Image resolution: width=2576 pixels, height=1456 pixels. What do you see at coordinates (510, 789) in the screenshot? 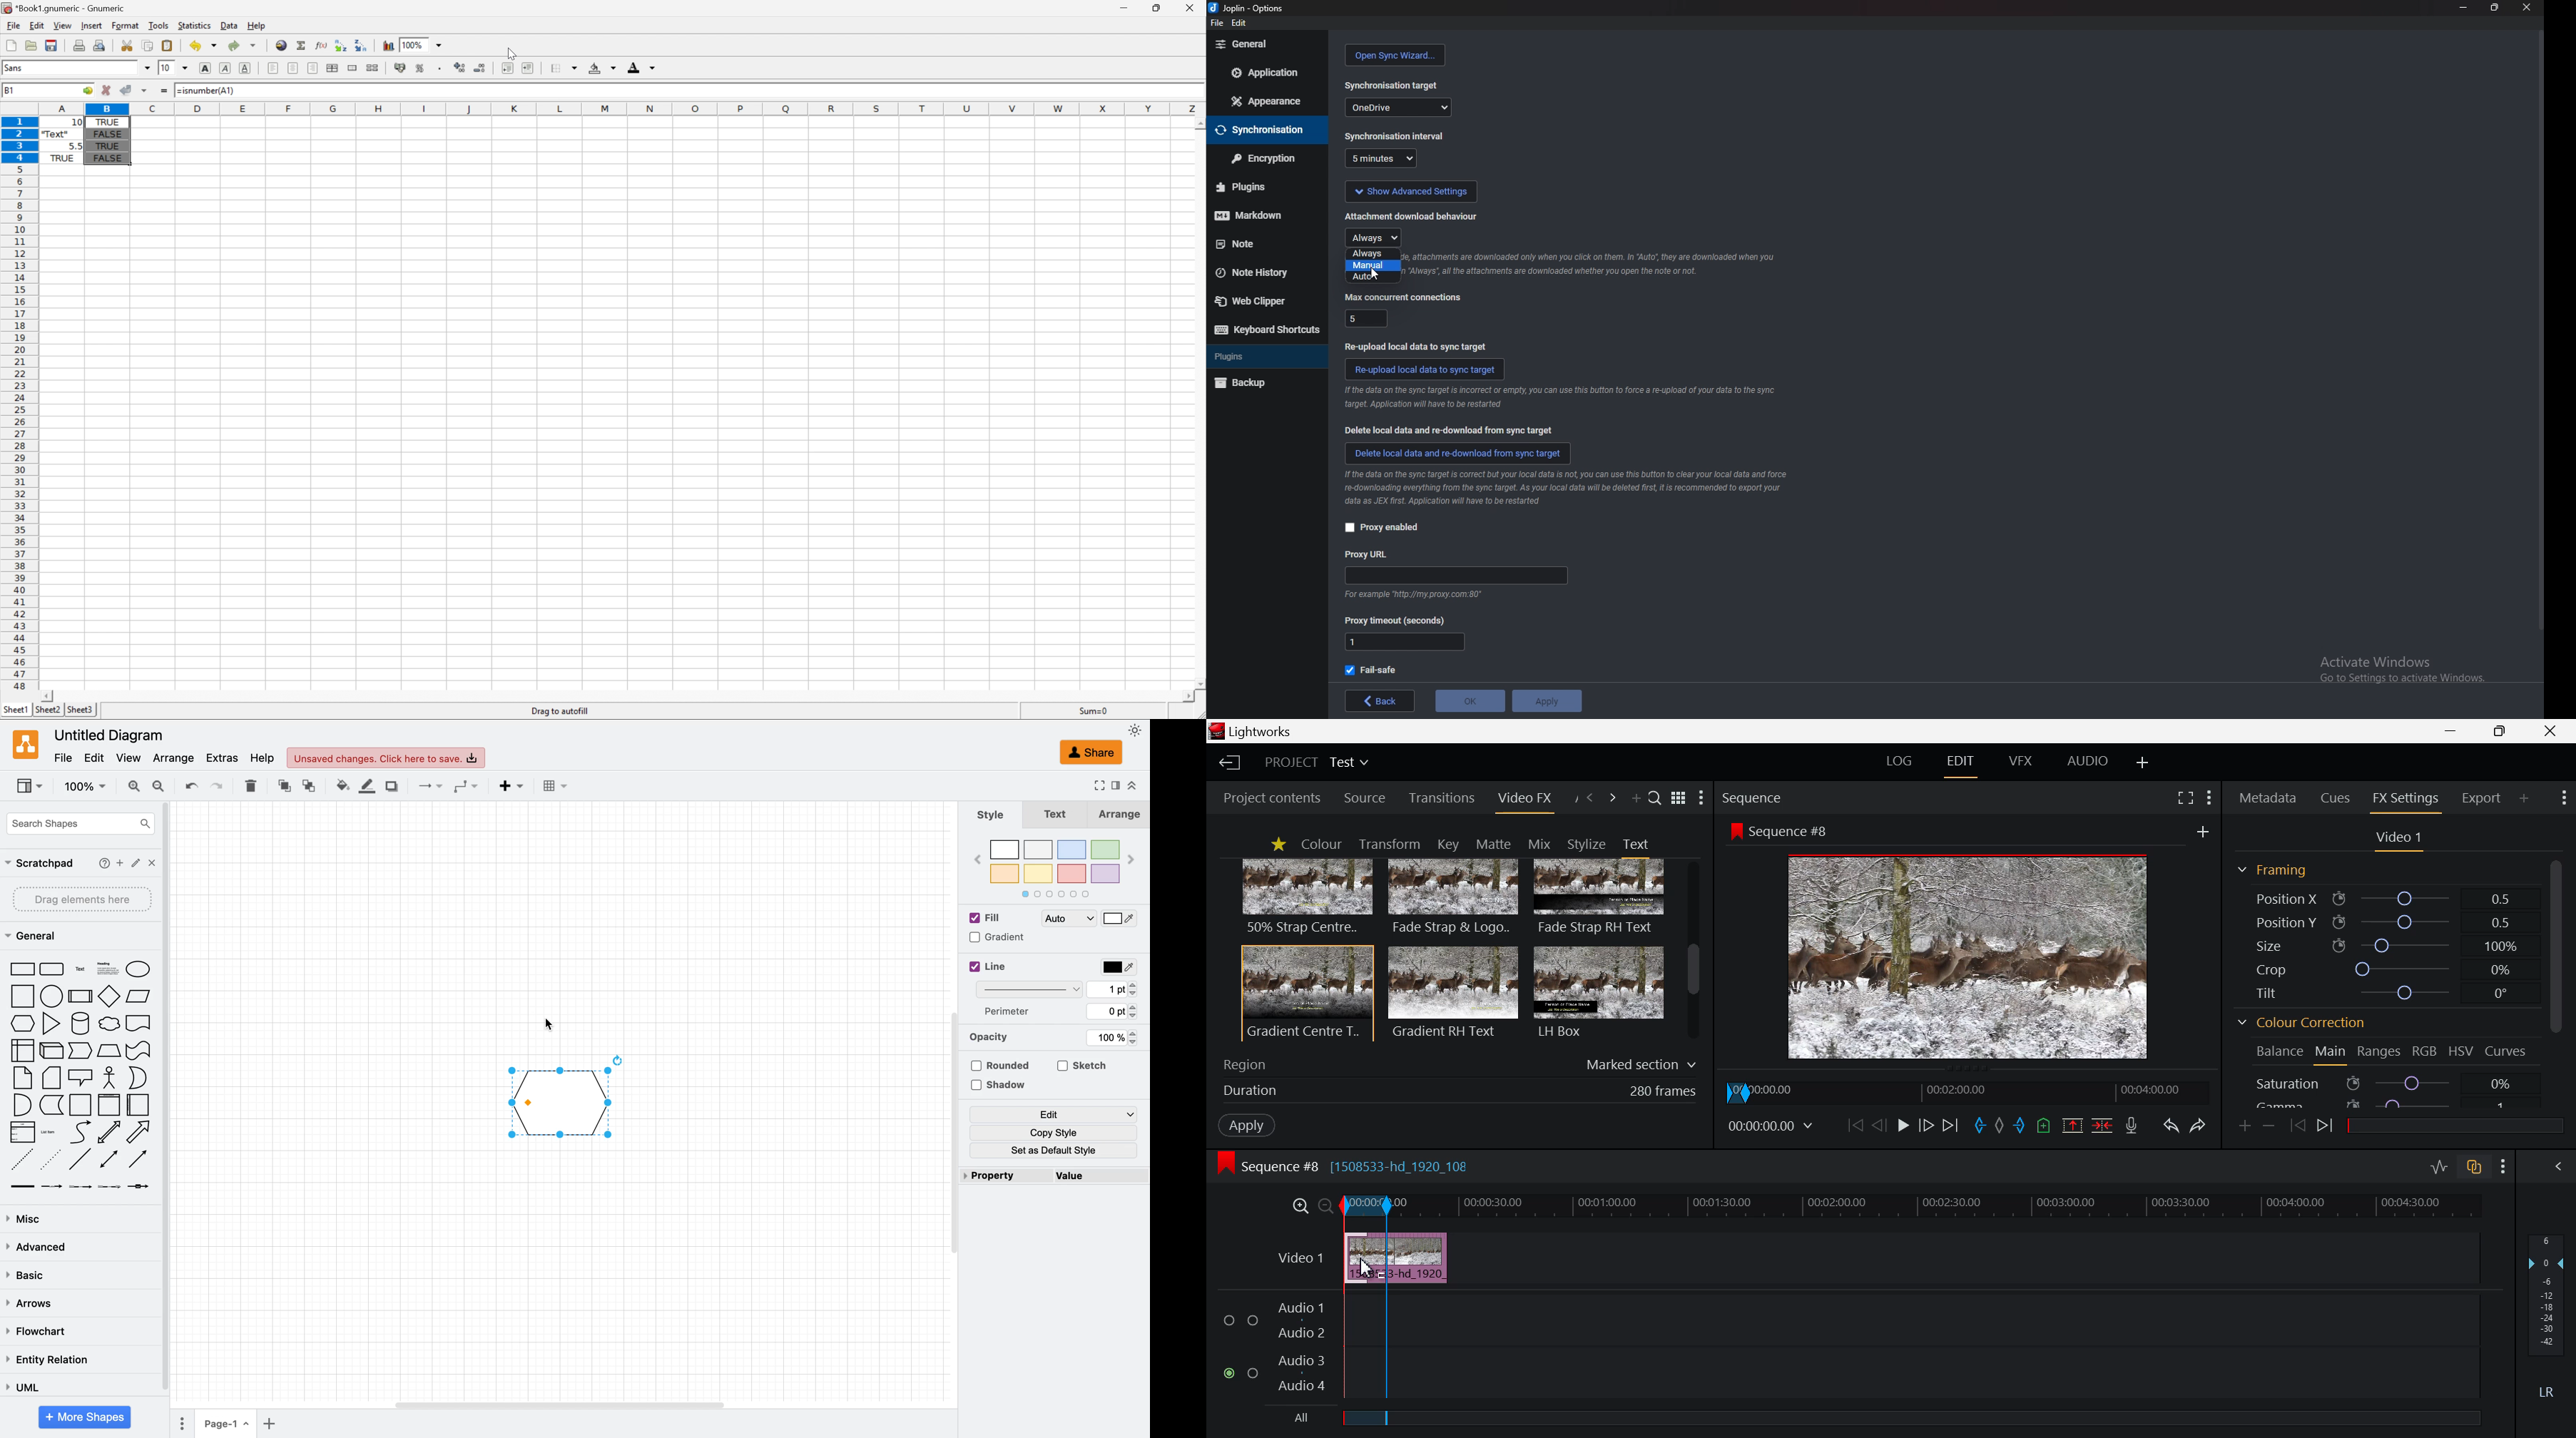
I see `insert` at bounding box center [510, 789].